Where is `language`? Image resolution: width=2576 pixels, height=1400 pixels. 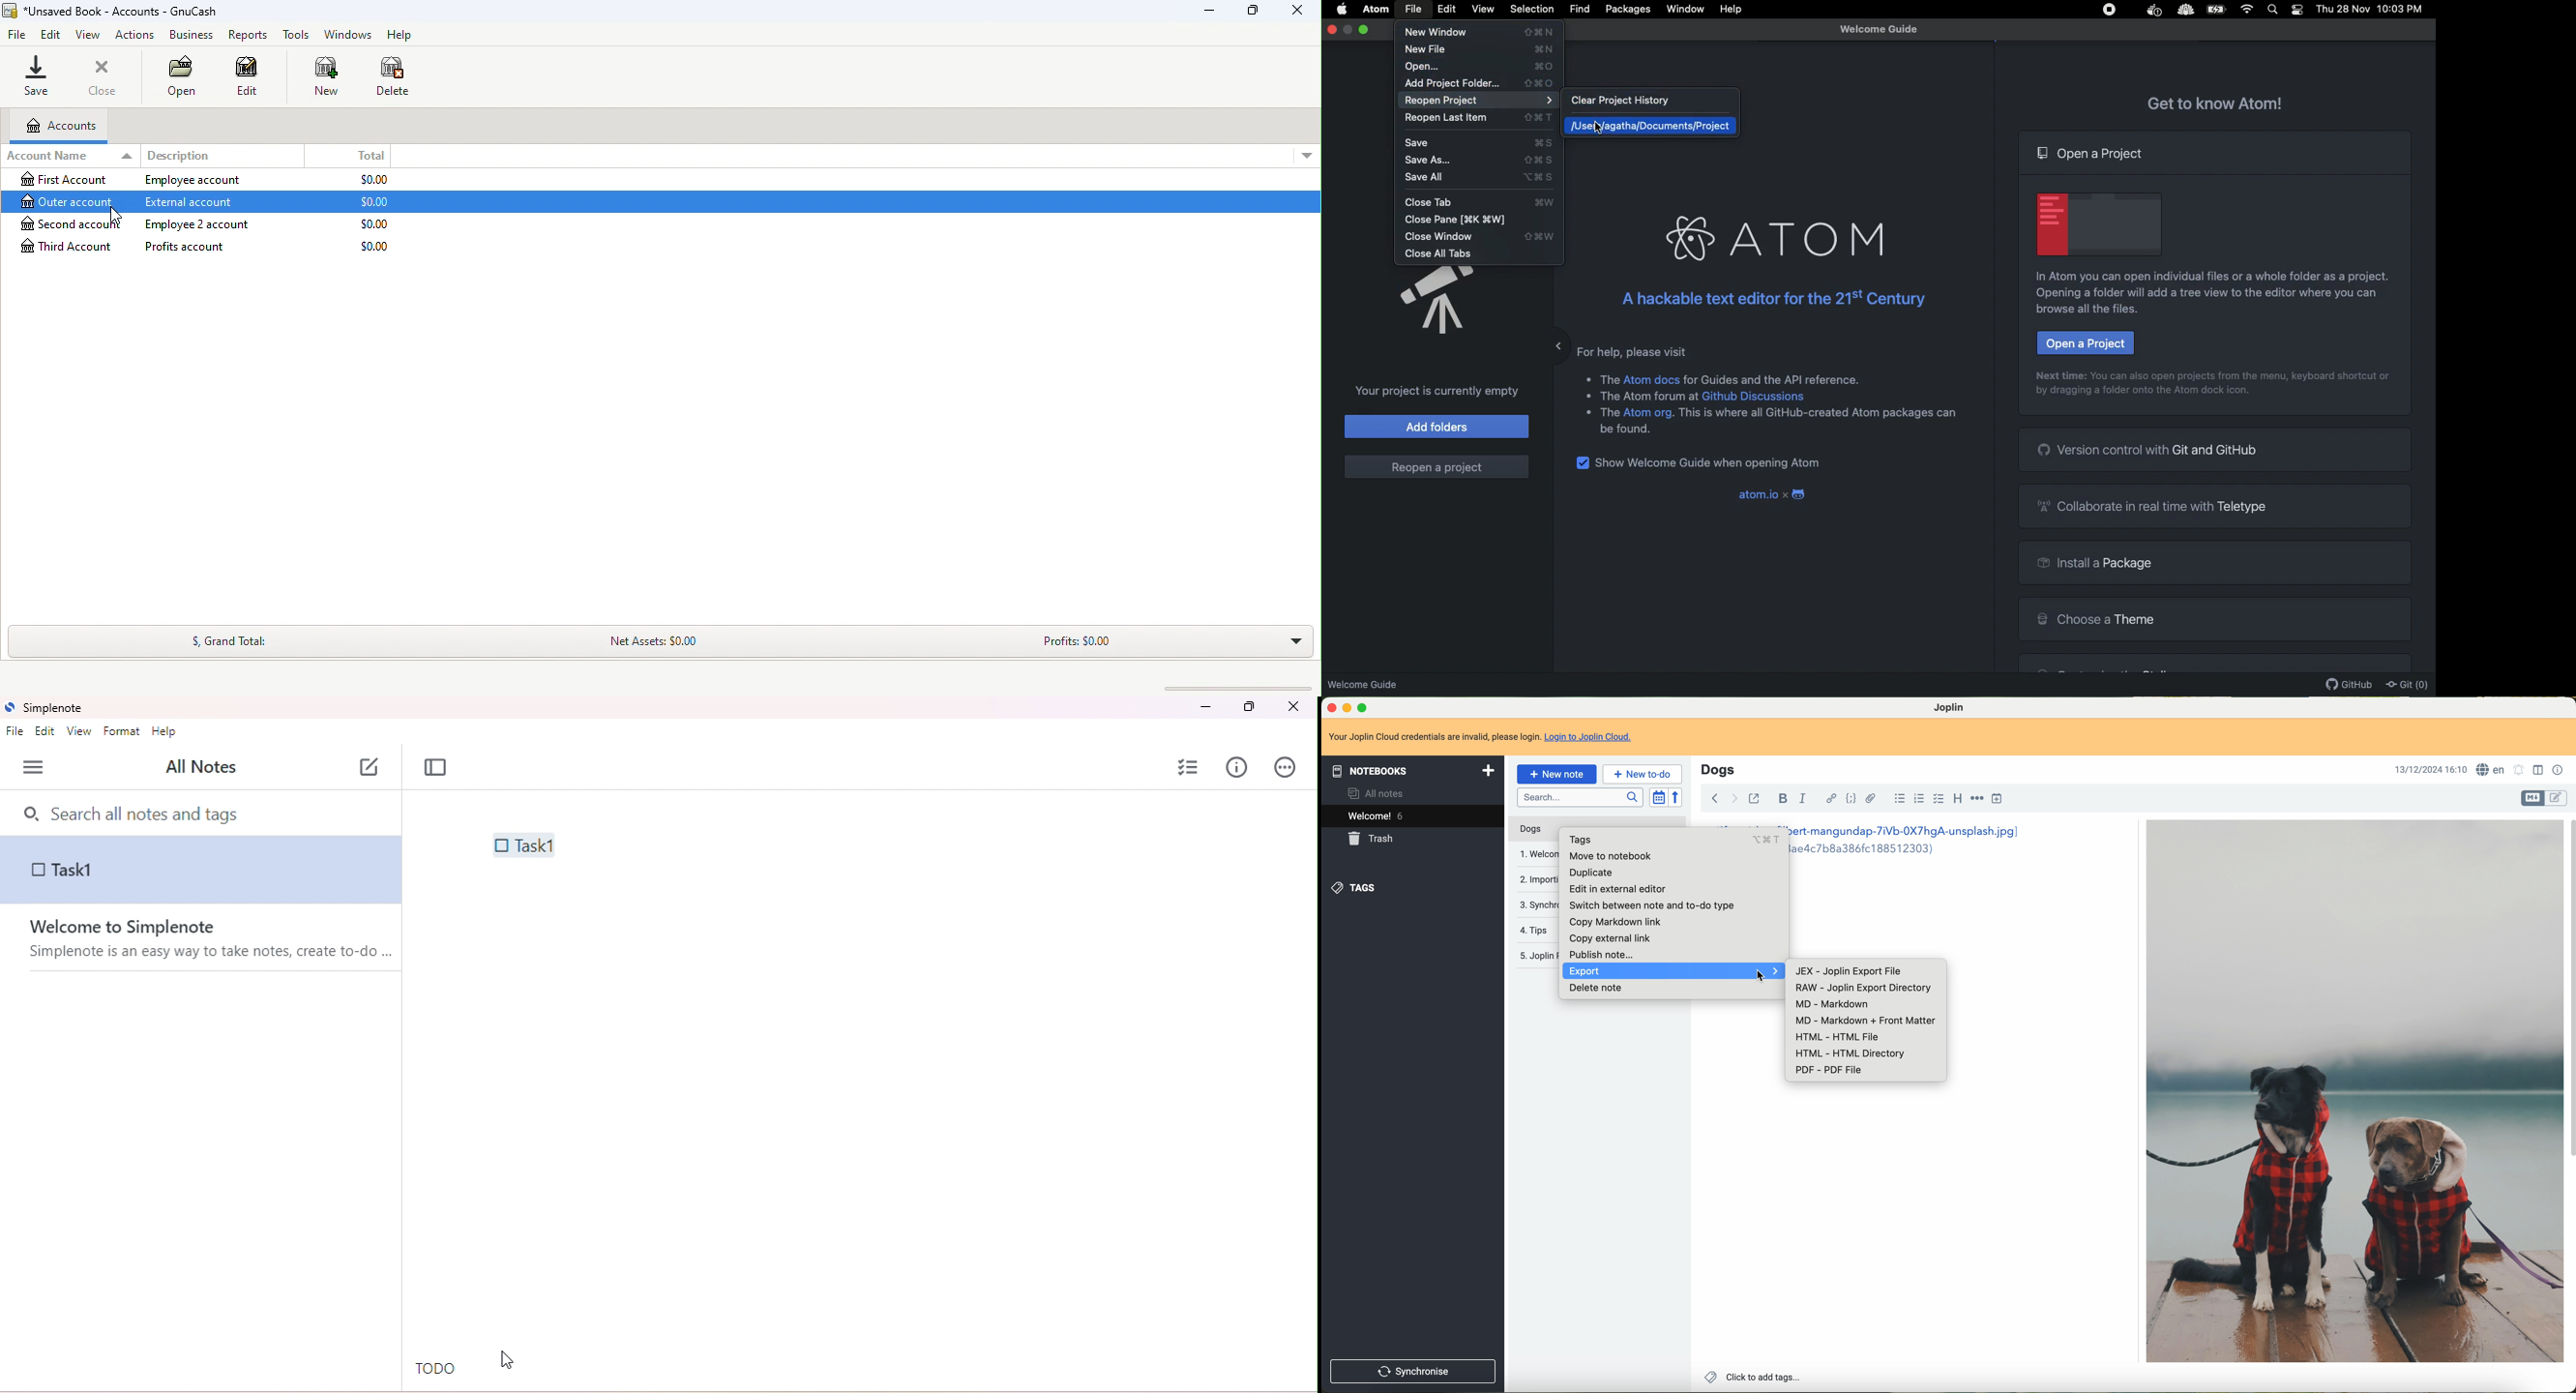 language is located at coordinates (2491, 769).